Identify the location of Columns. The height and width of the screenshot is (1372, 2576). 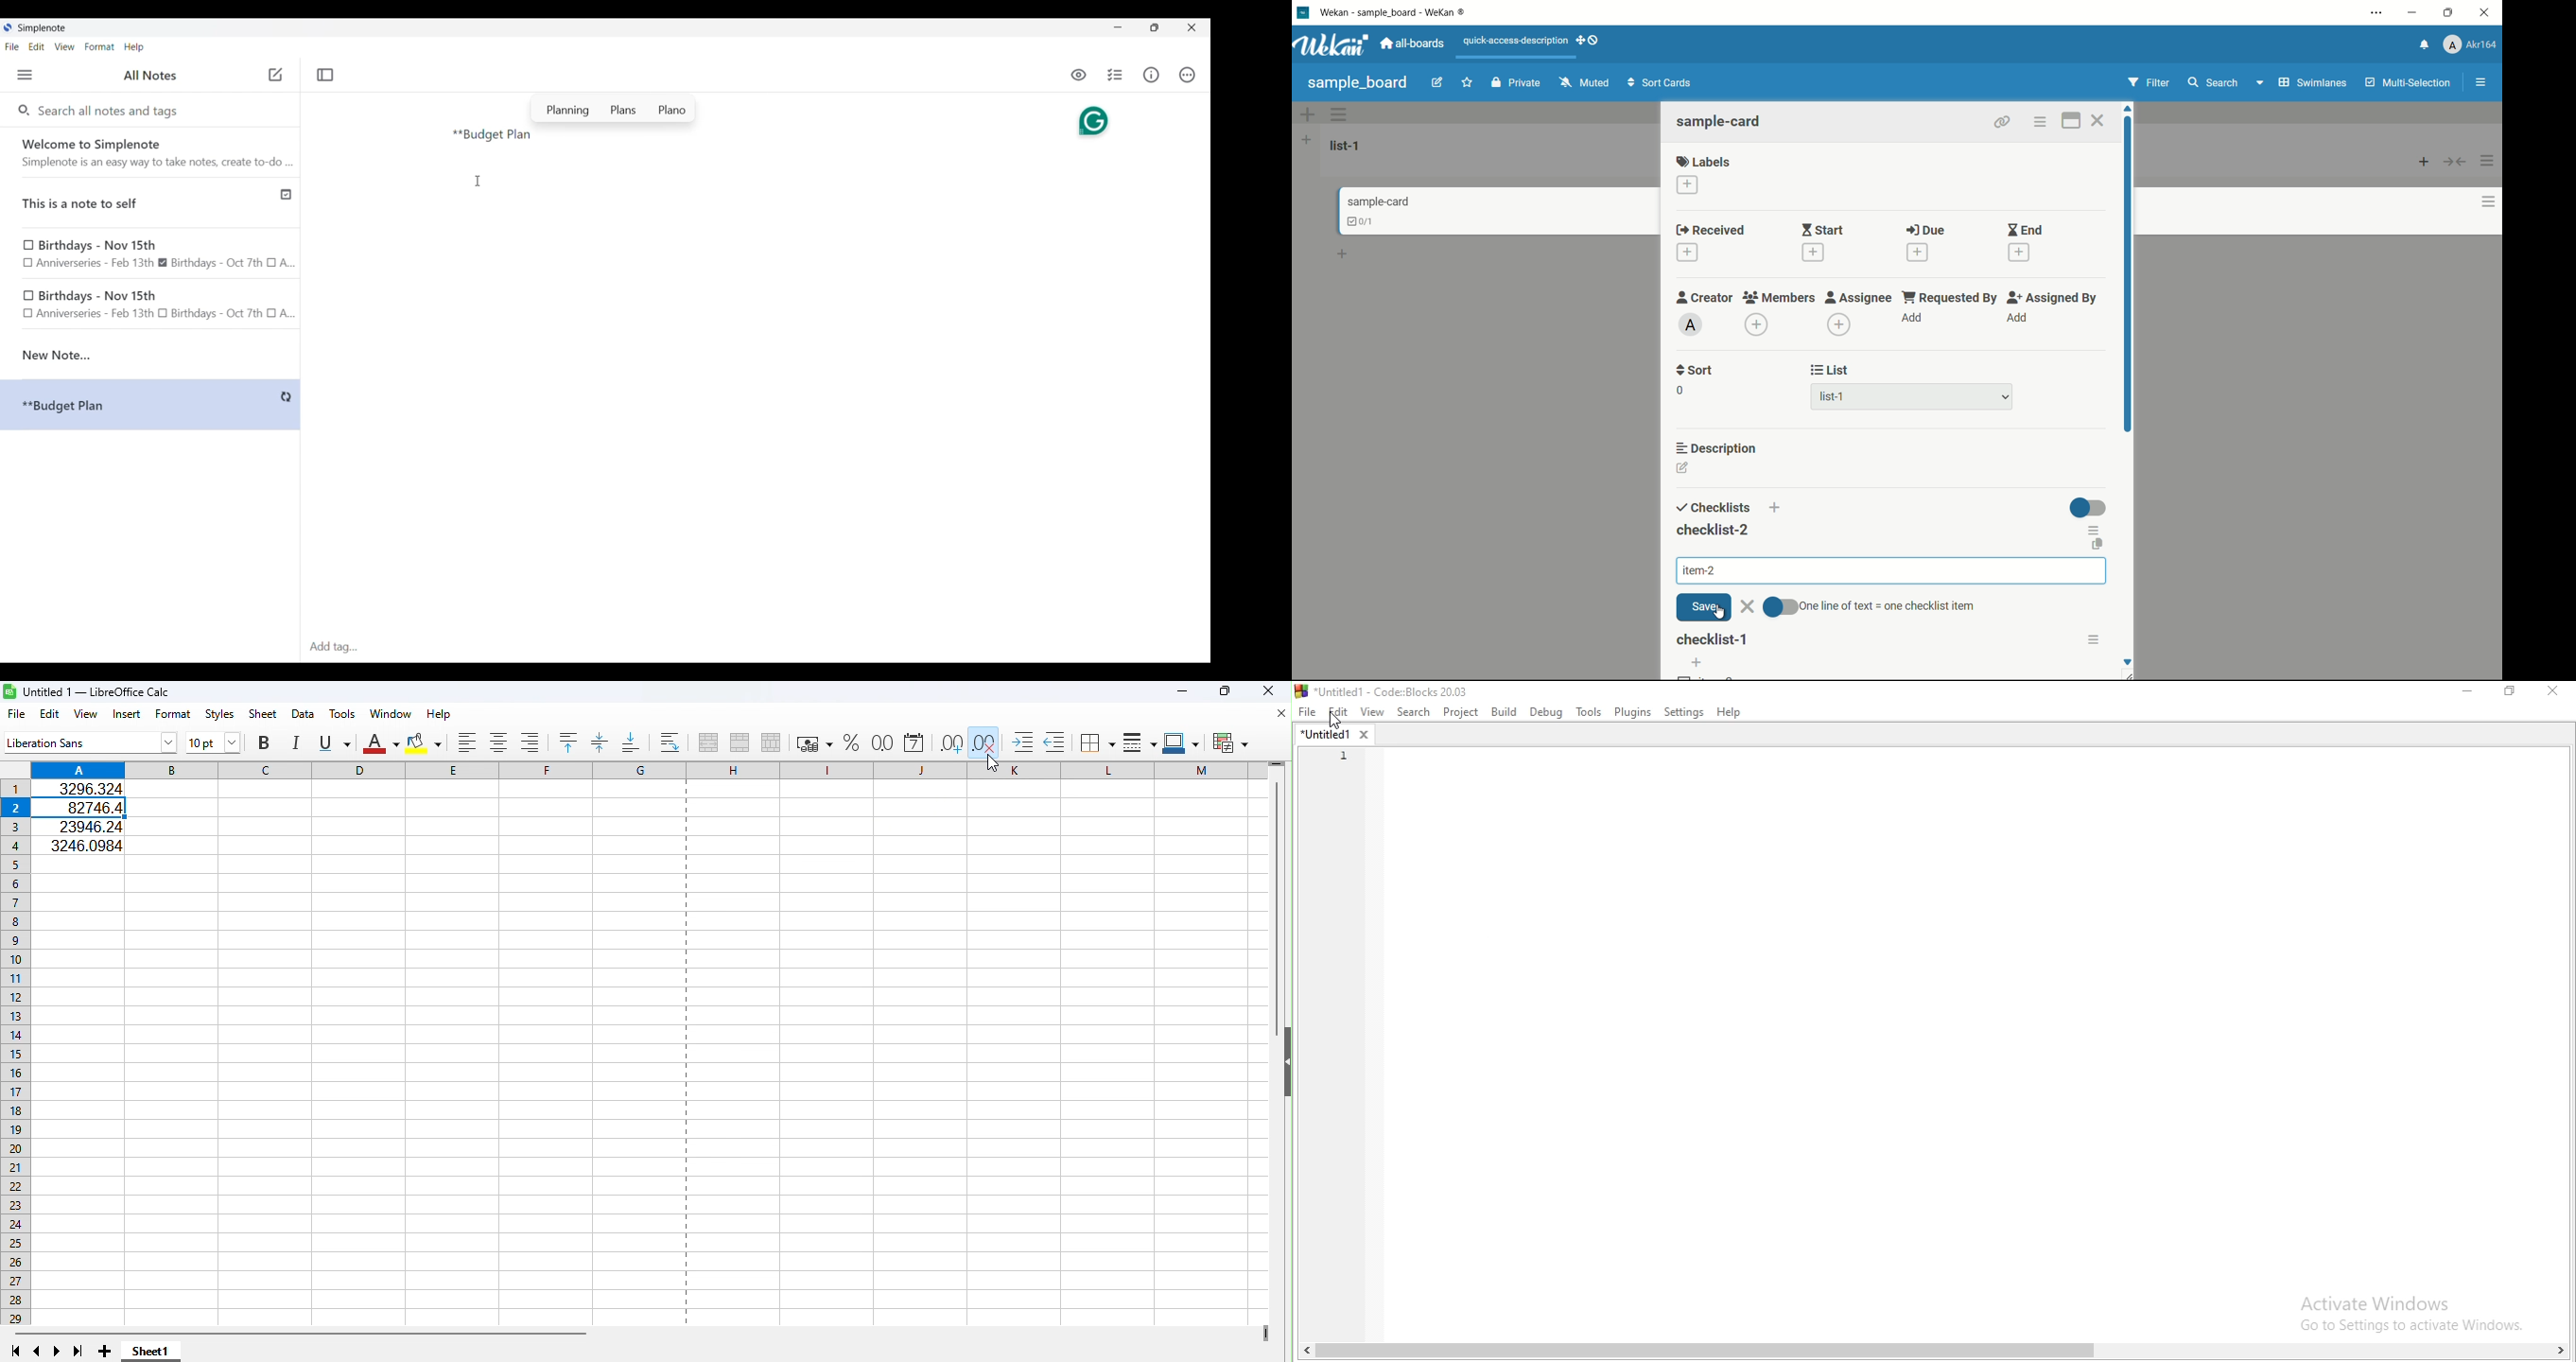
(479, 770).